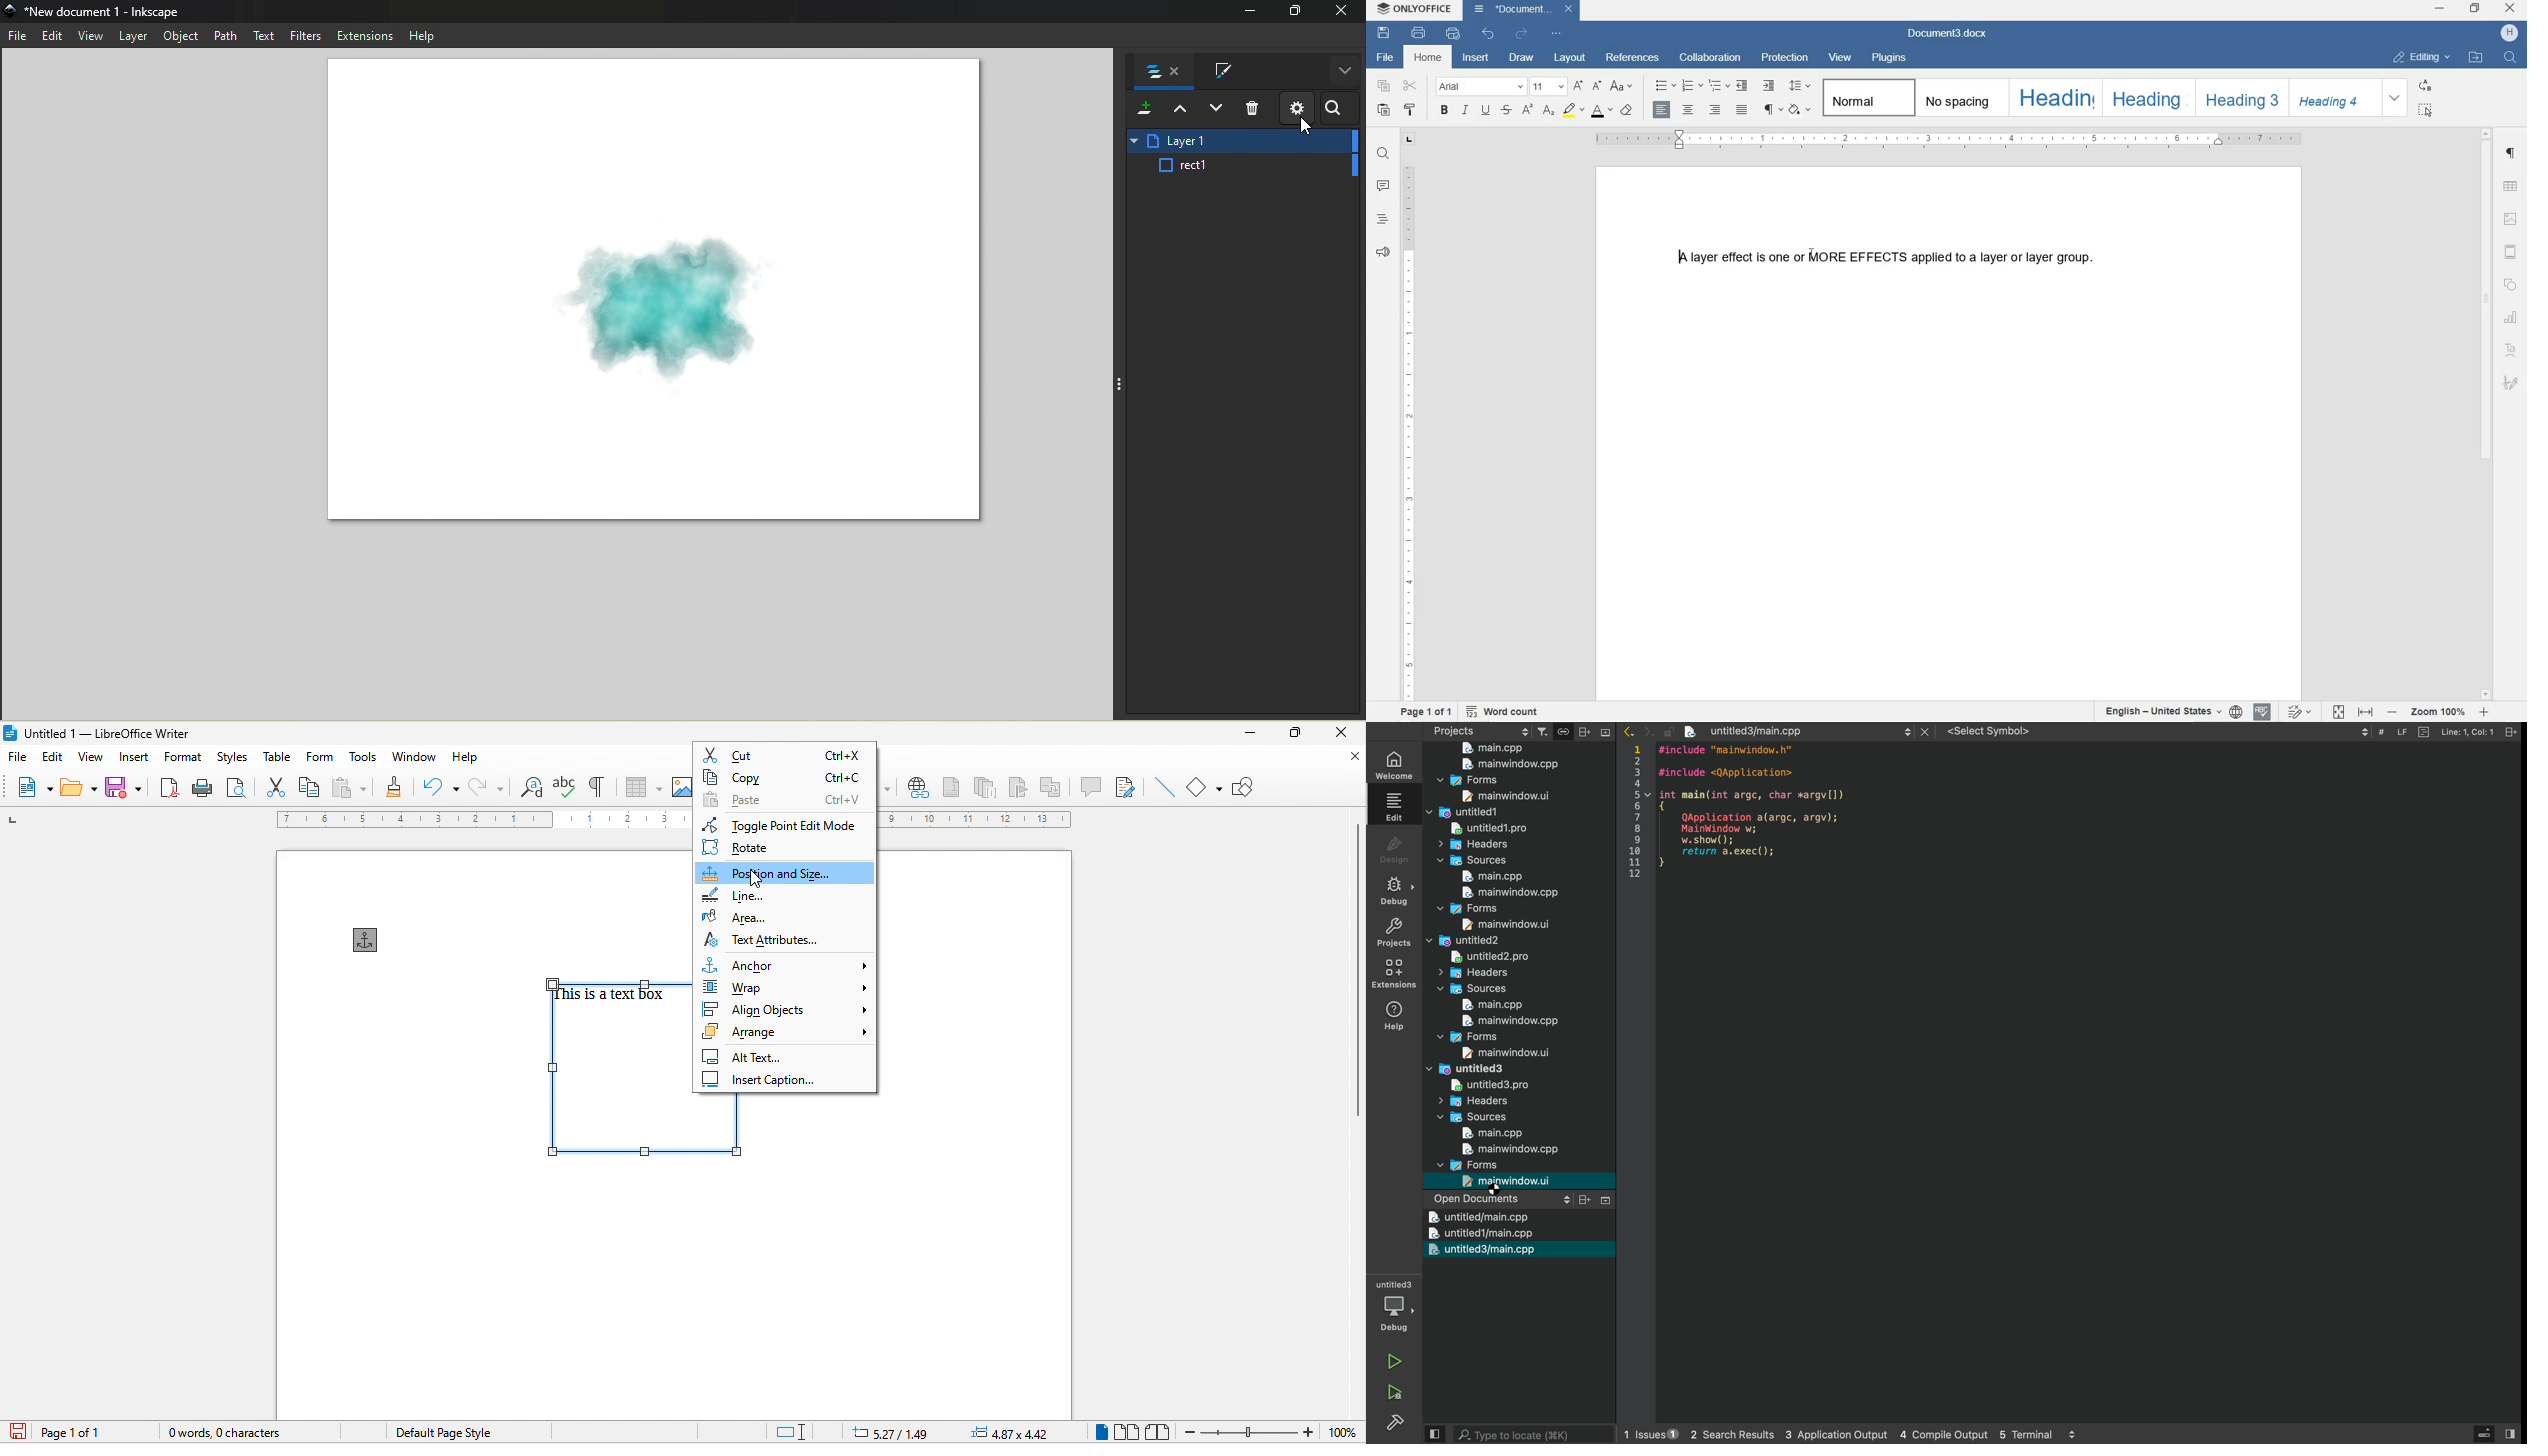  I want to click on EDITING, so click(2423, 54).